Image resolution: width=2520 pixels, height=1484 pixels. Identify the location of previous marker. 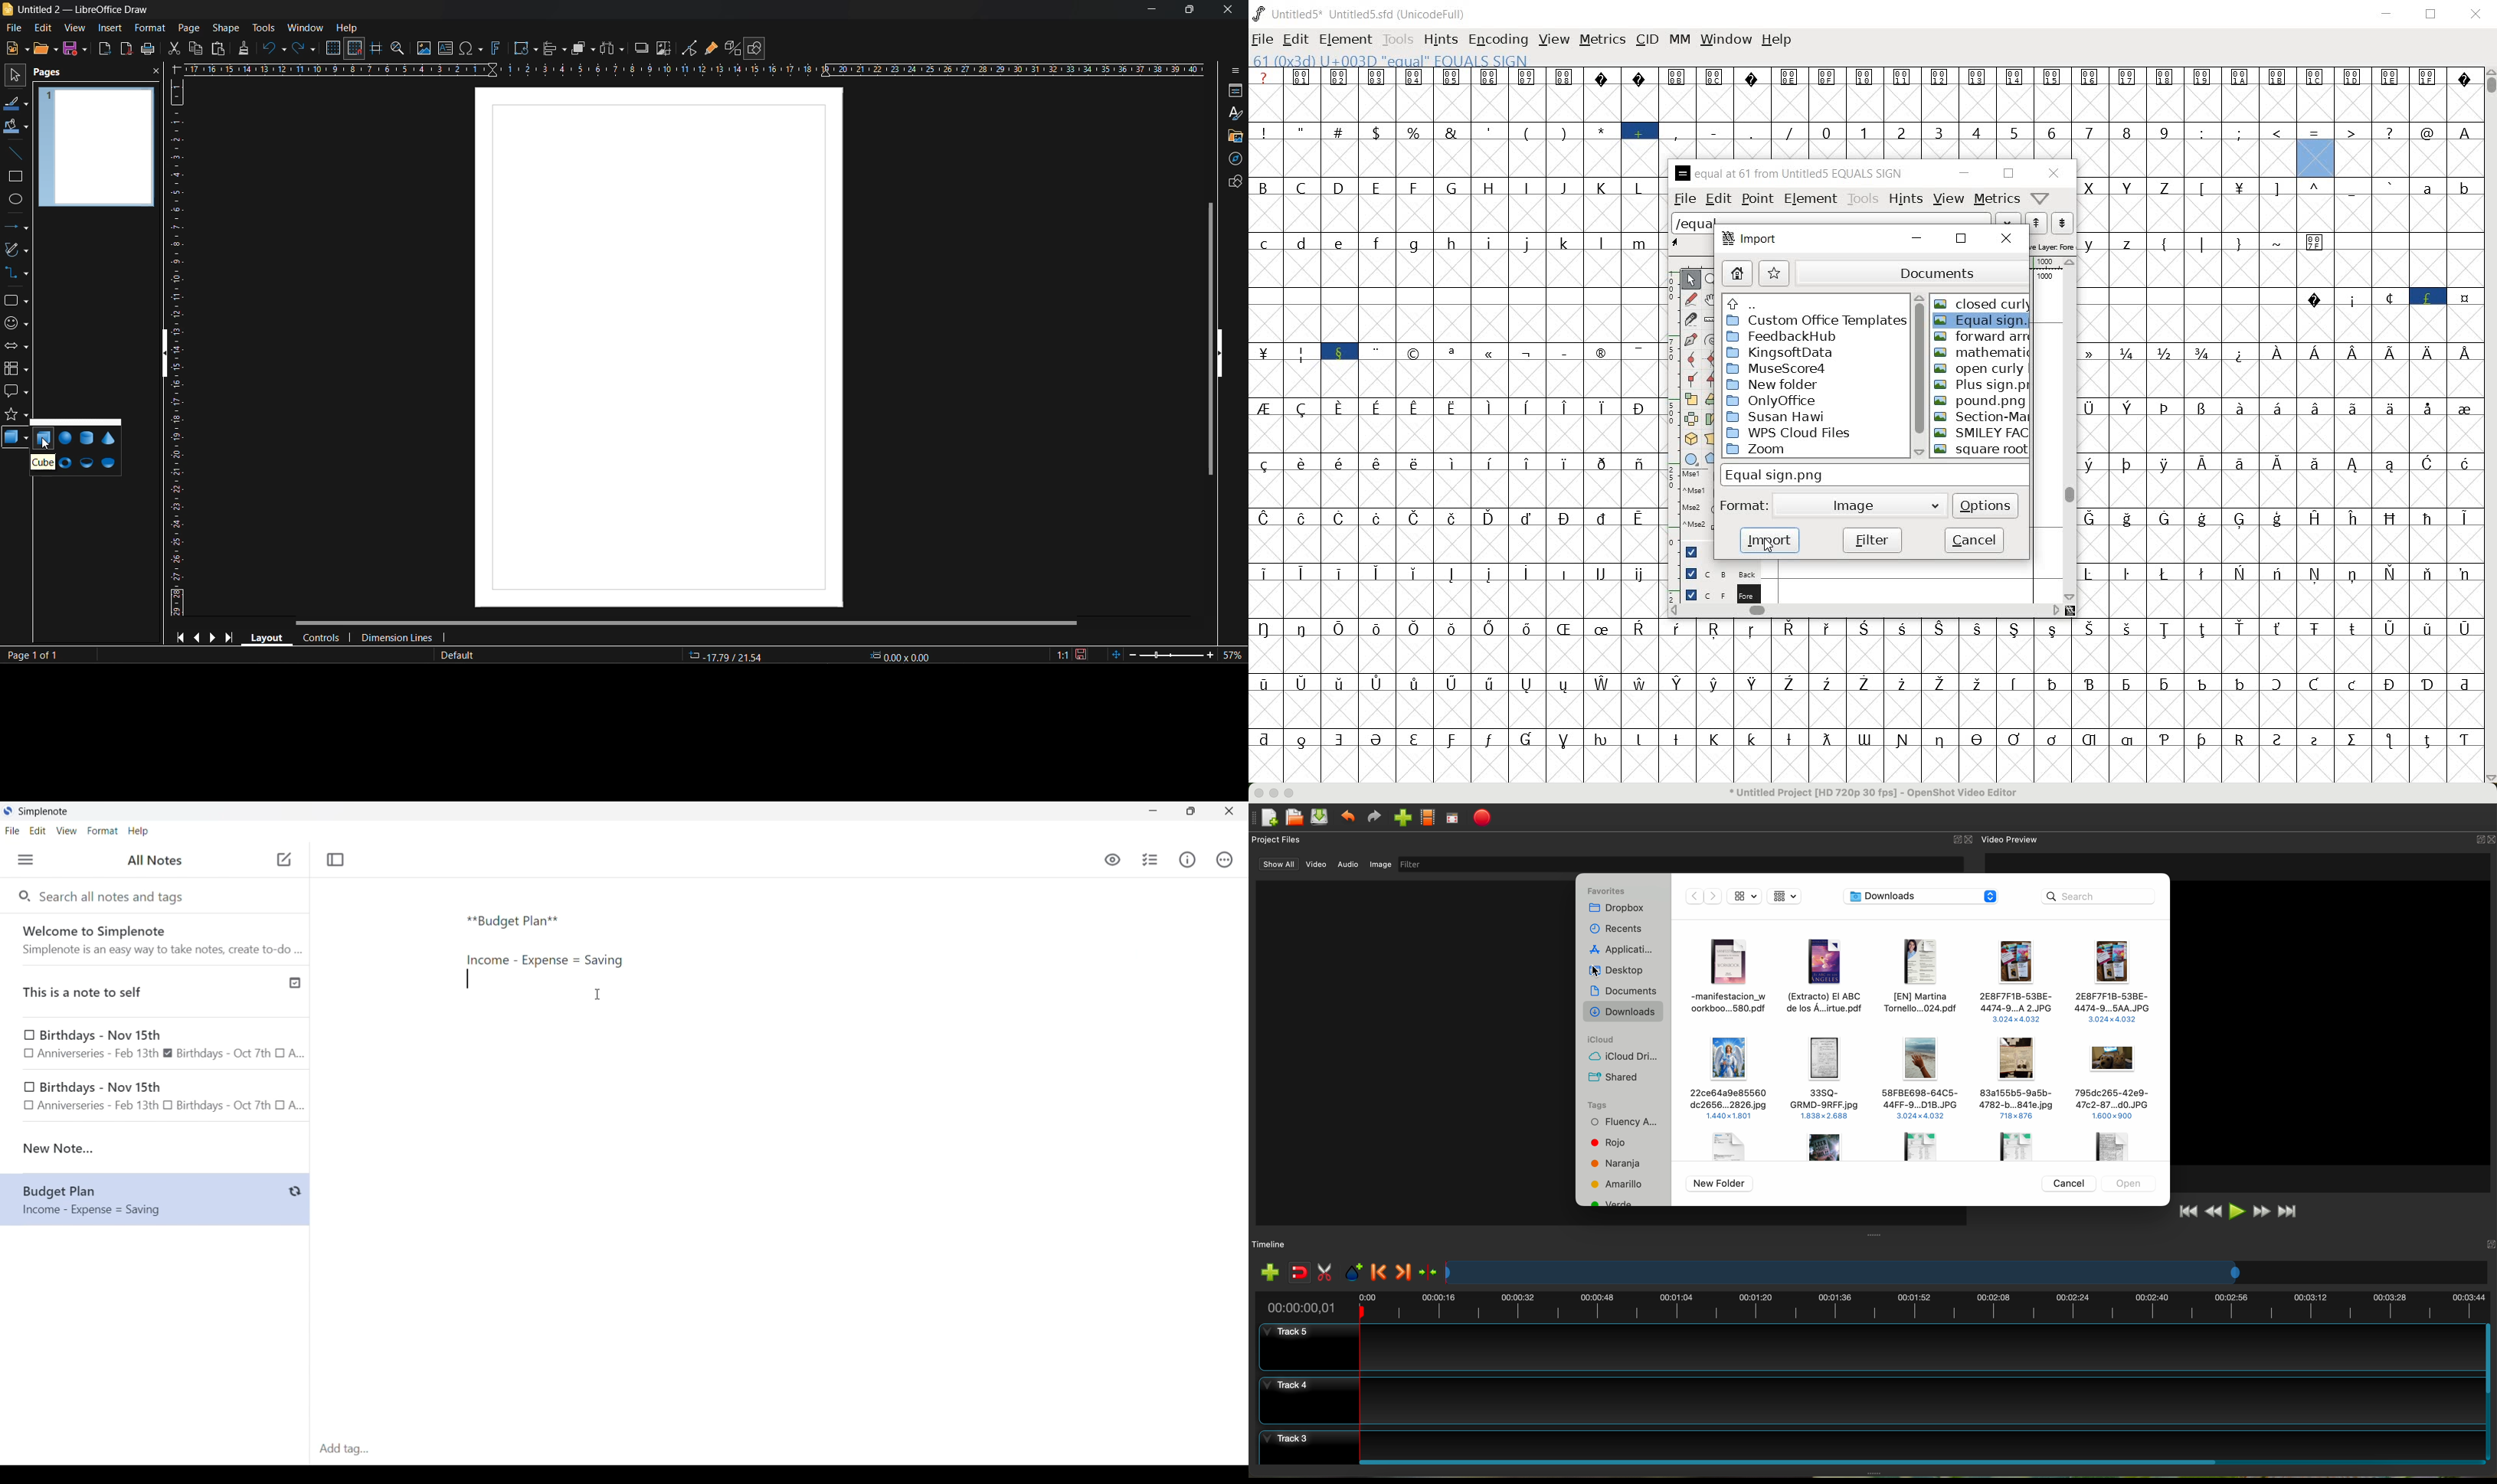
(1380, 1272).